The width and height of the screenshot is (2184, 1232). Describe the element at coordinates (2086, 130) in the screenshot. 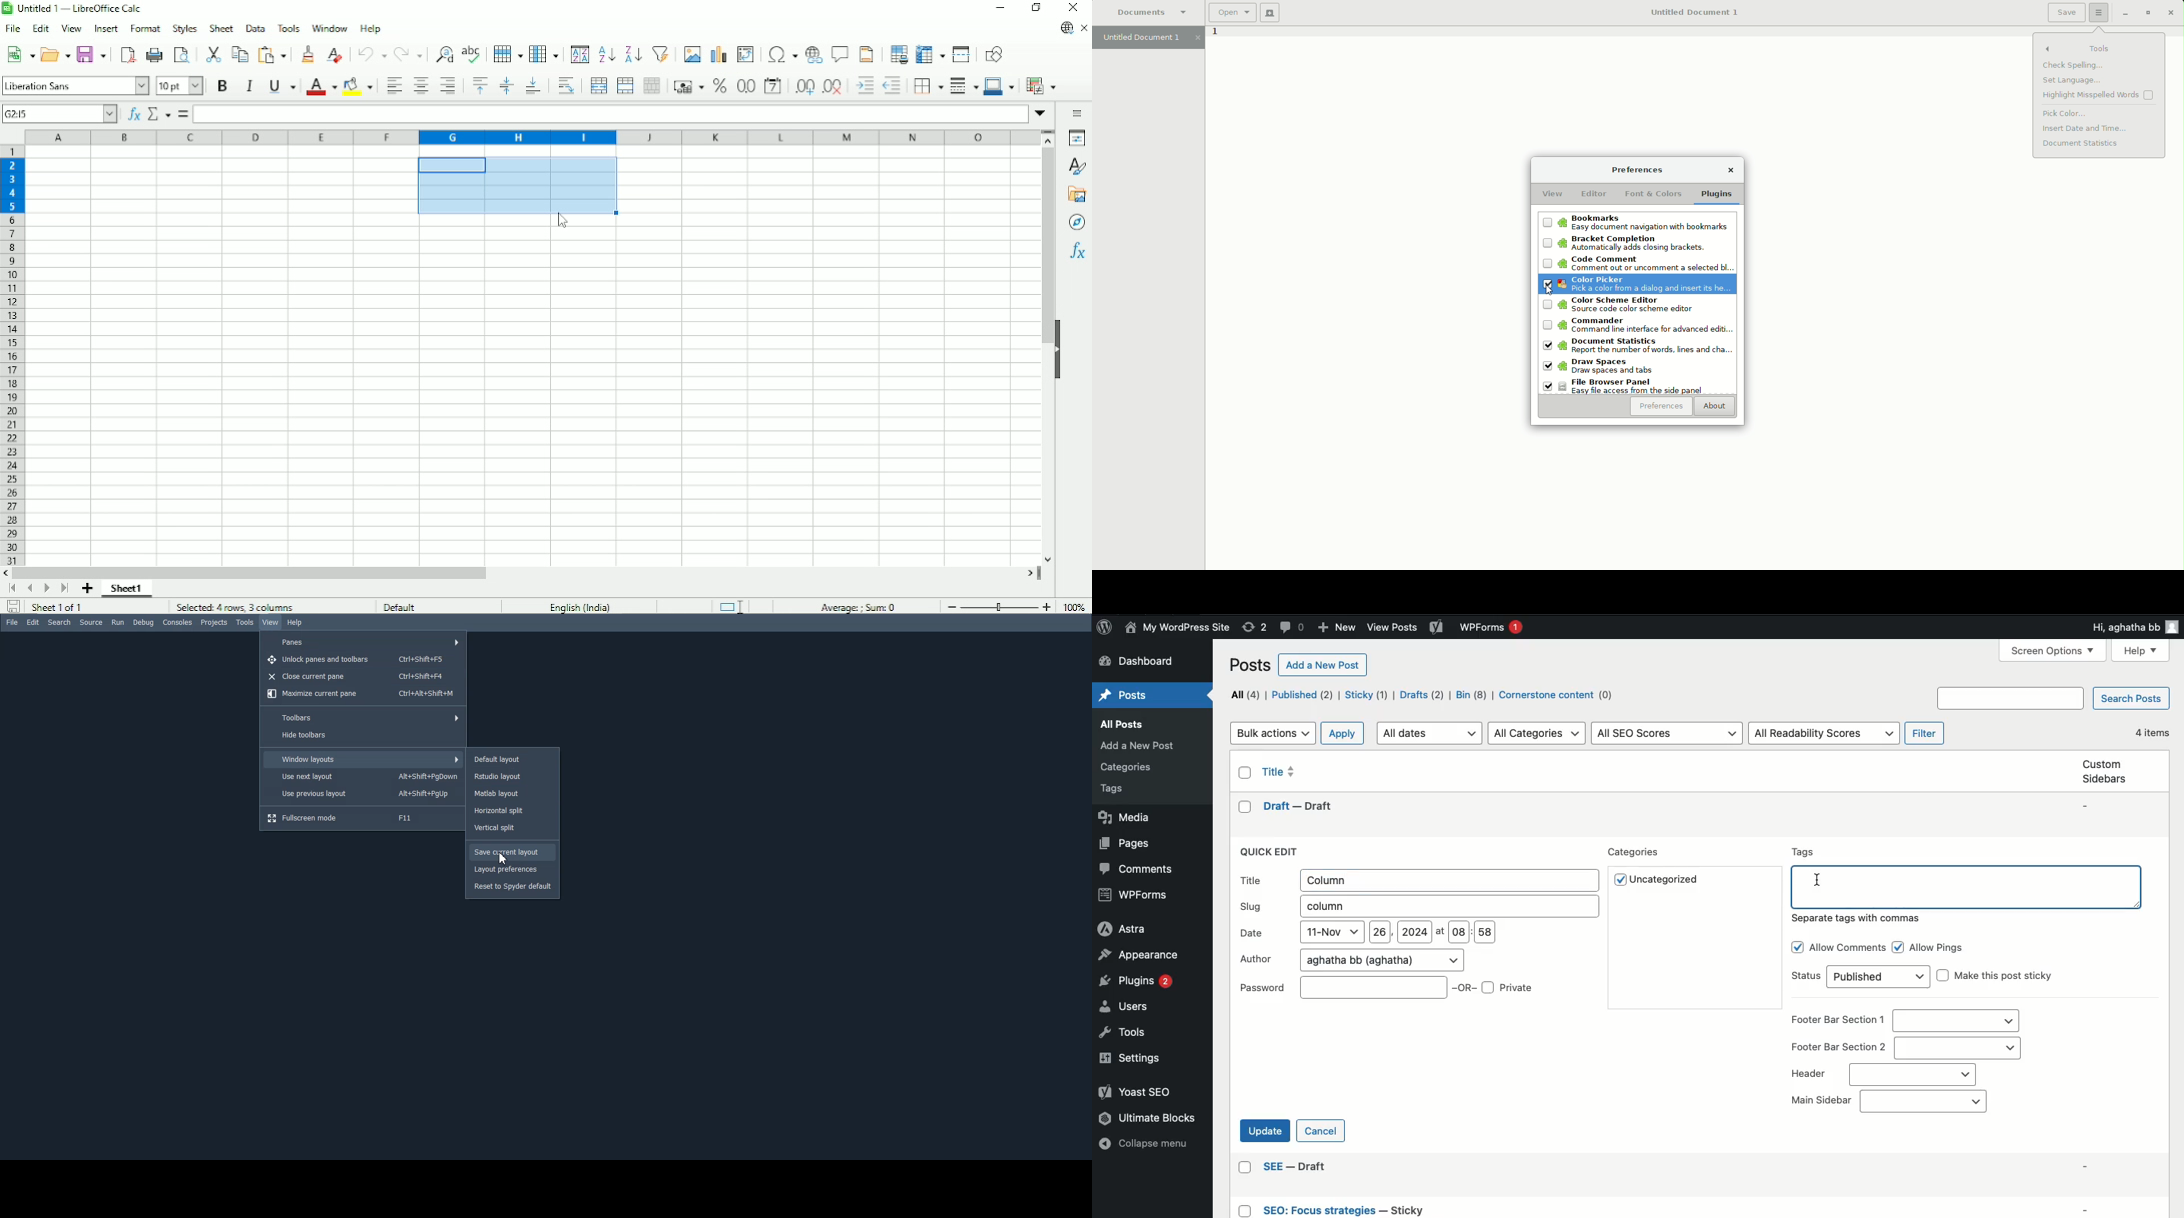

I see `Insert date and time` at that location.